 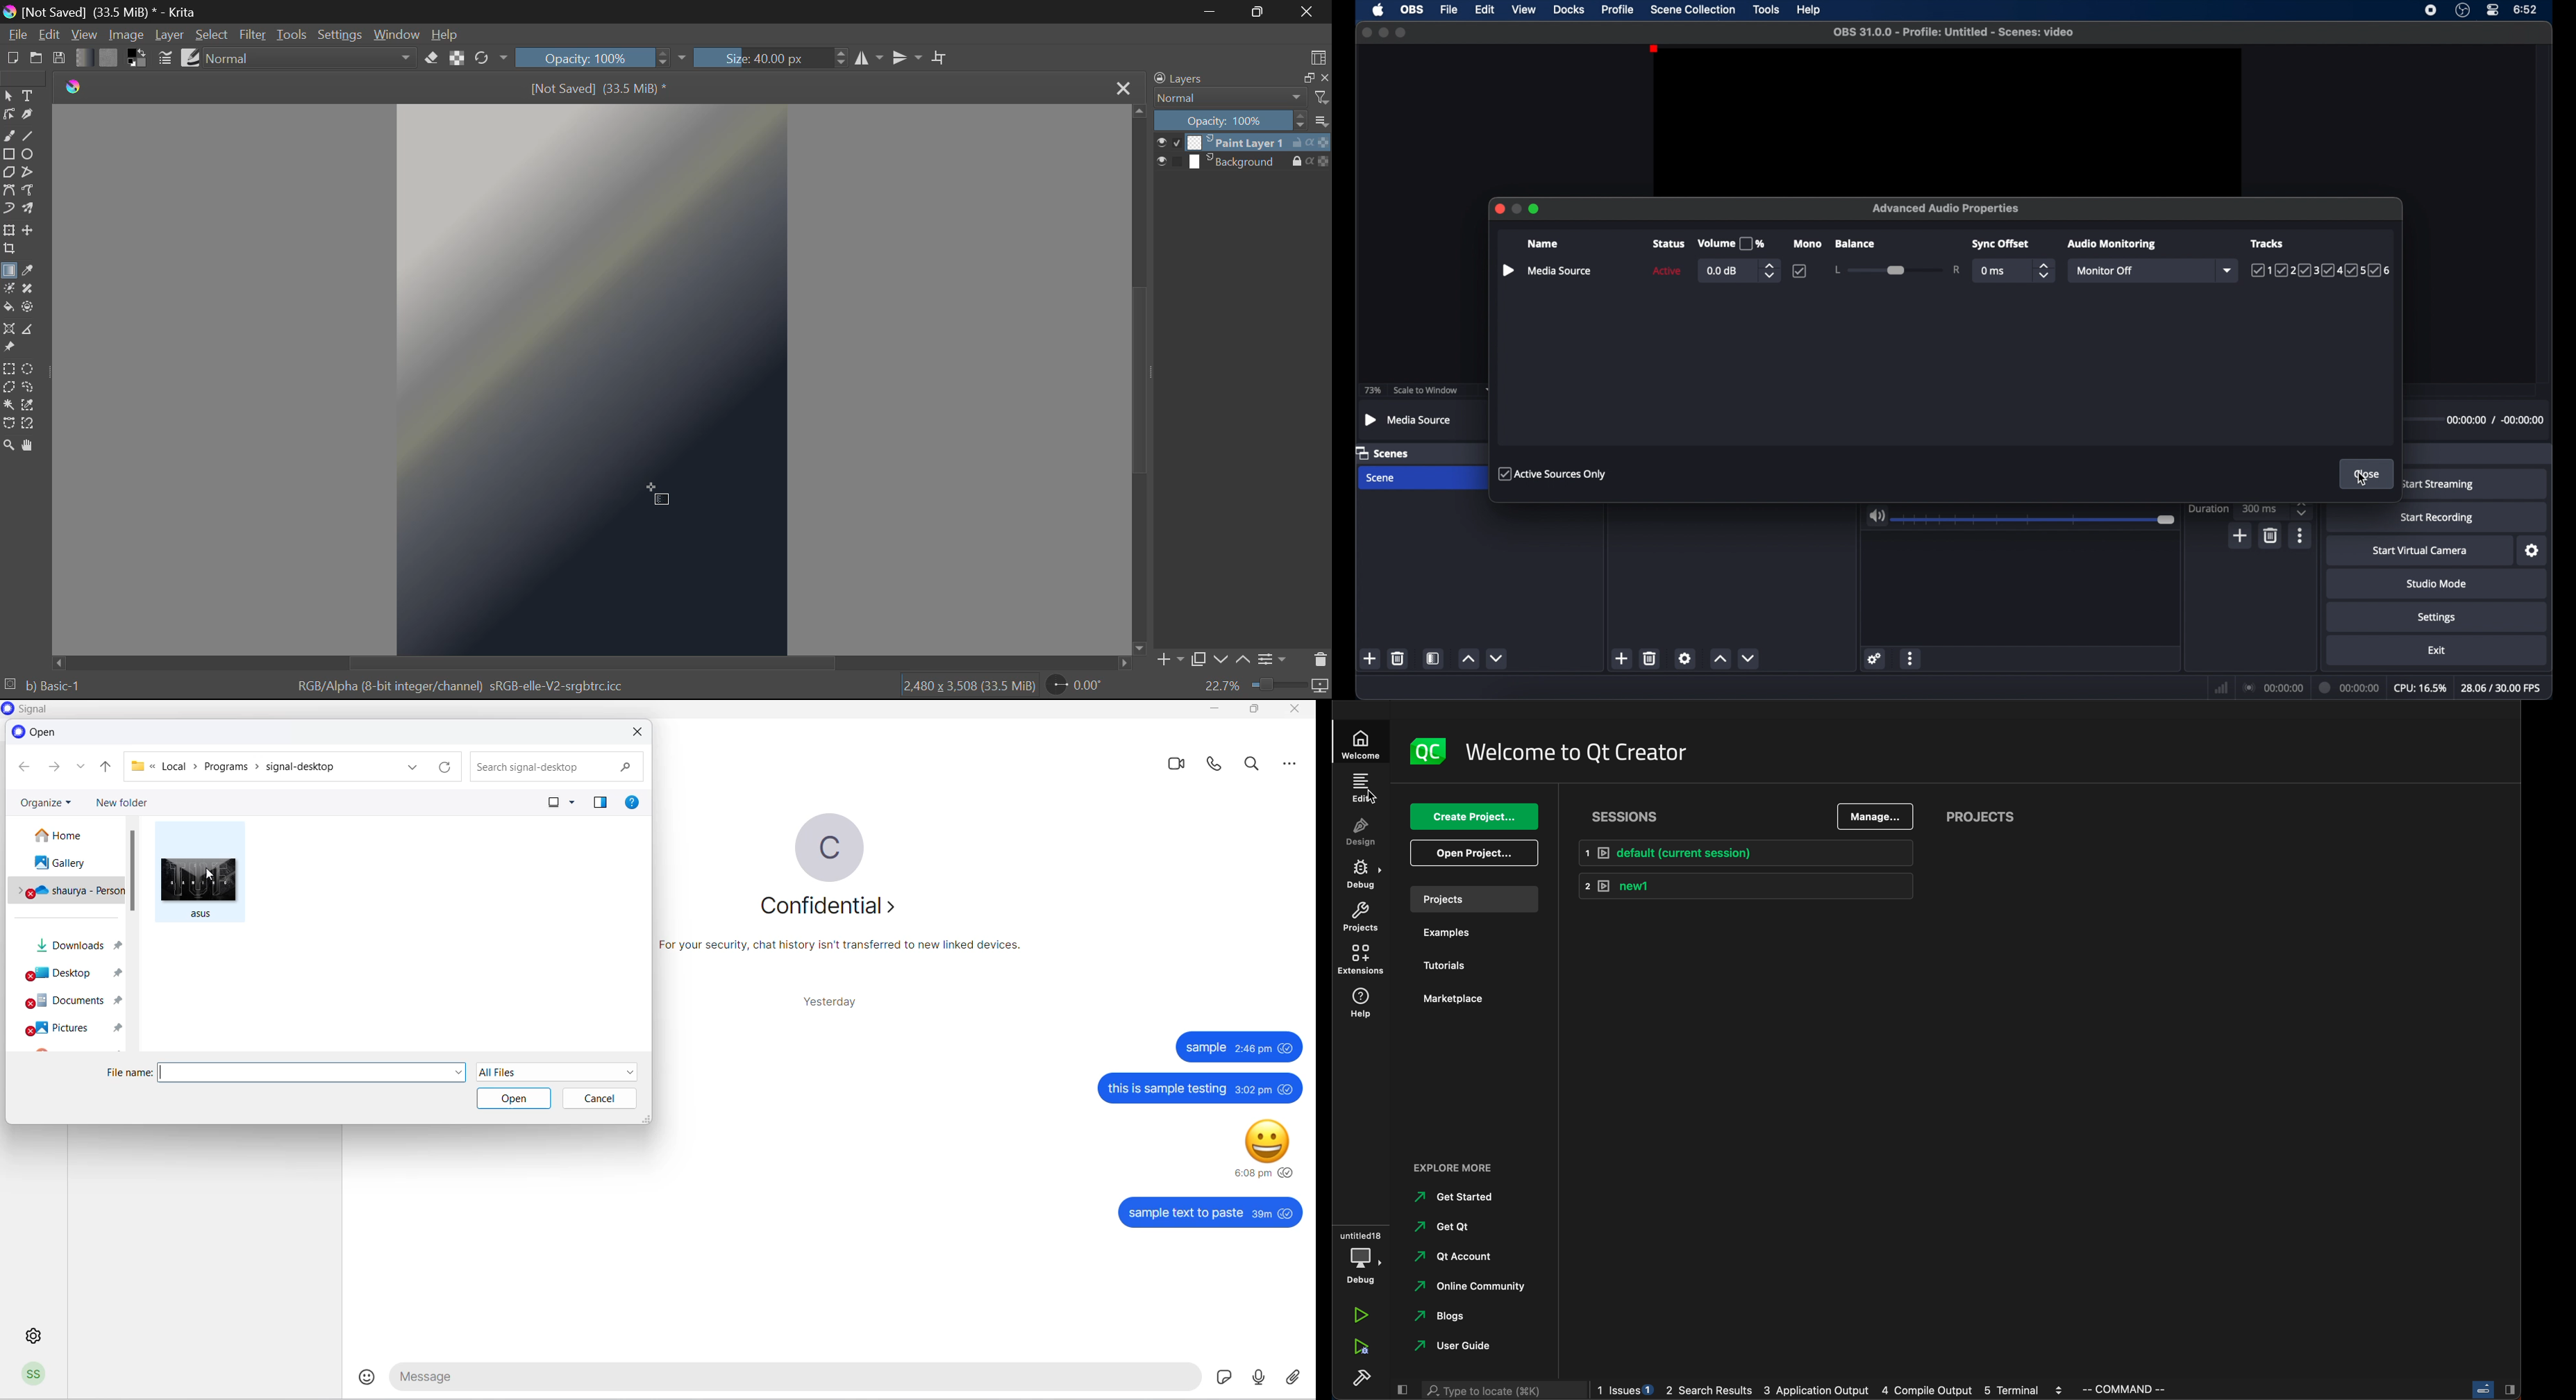 I want to click on scene collection, so click(x=1692, y=10).